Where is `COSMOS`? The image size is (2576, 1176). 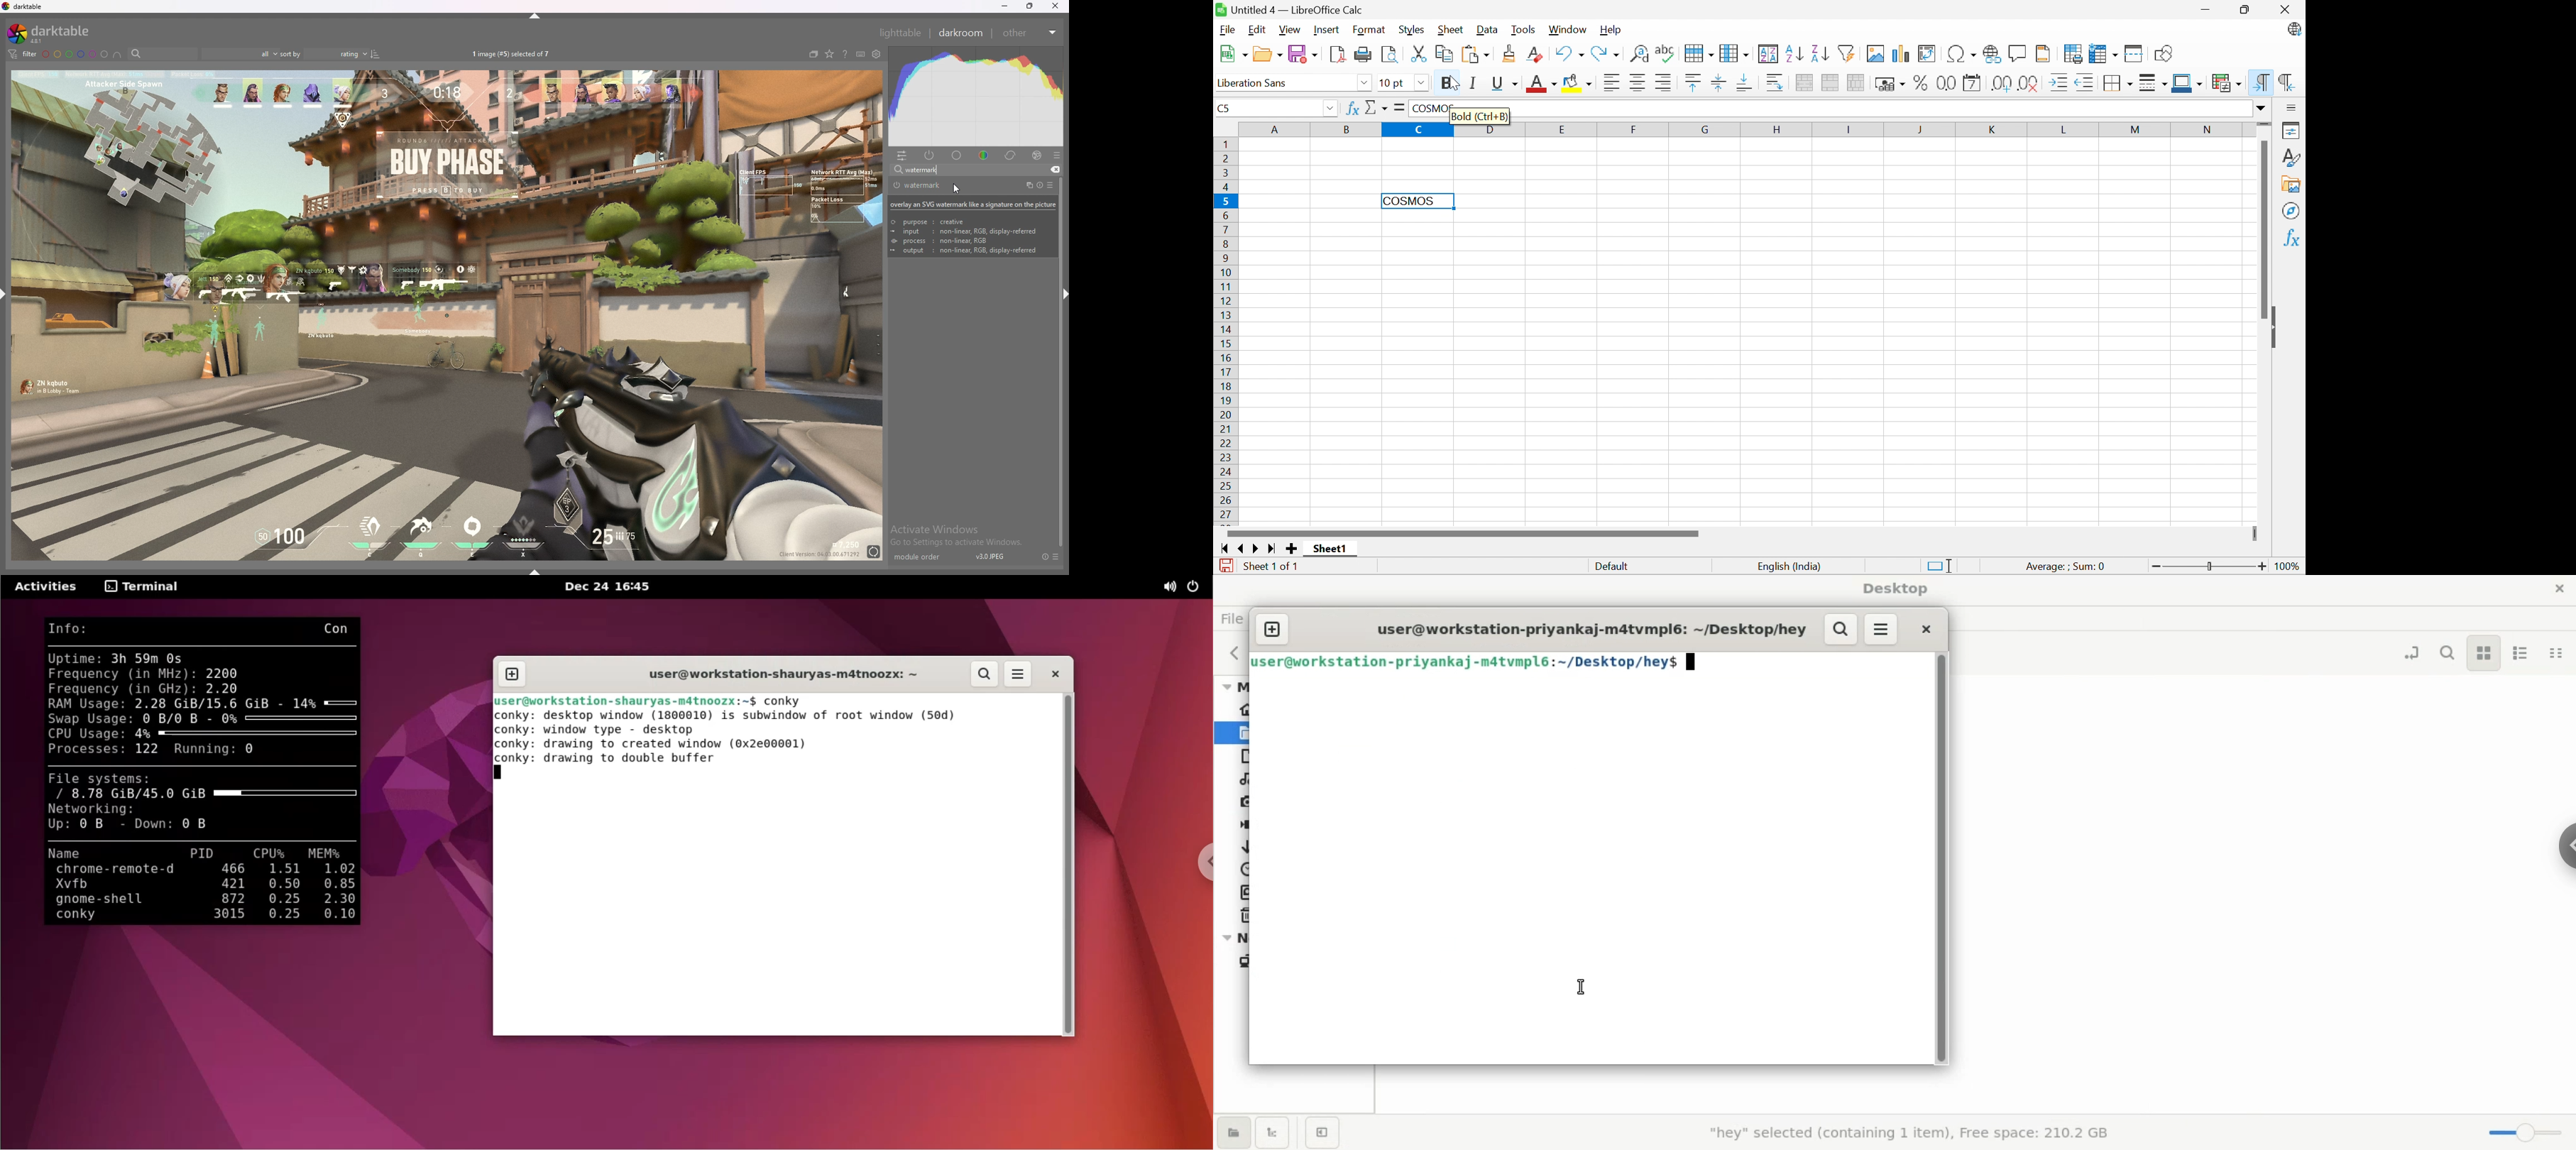
COSMOS is located at coordinates (1419, 201).